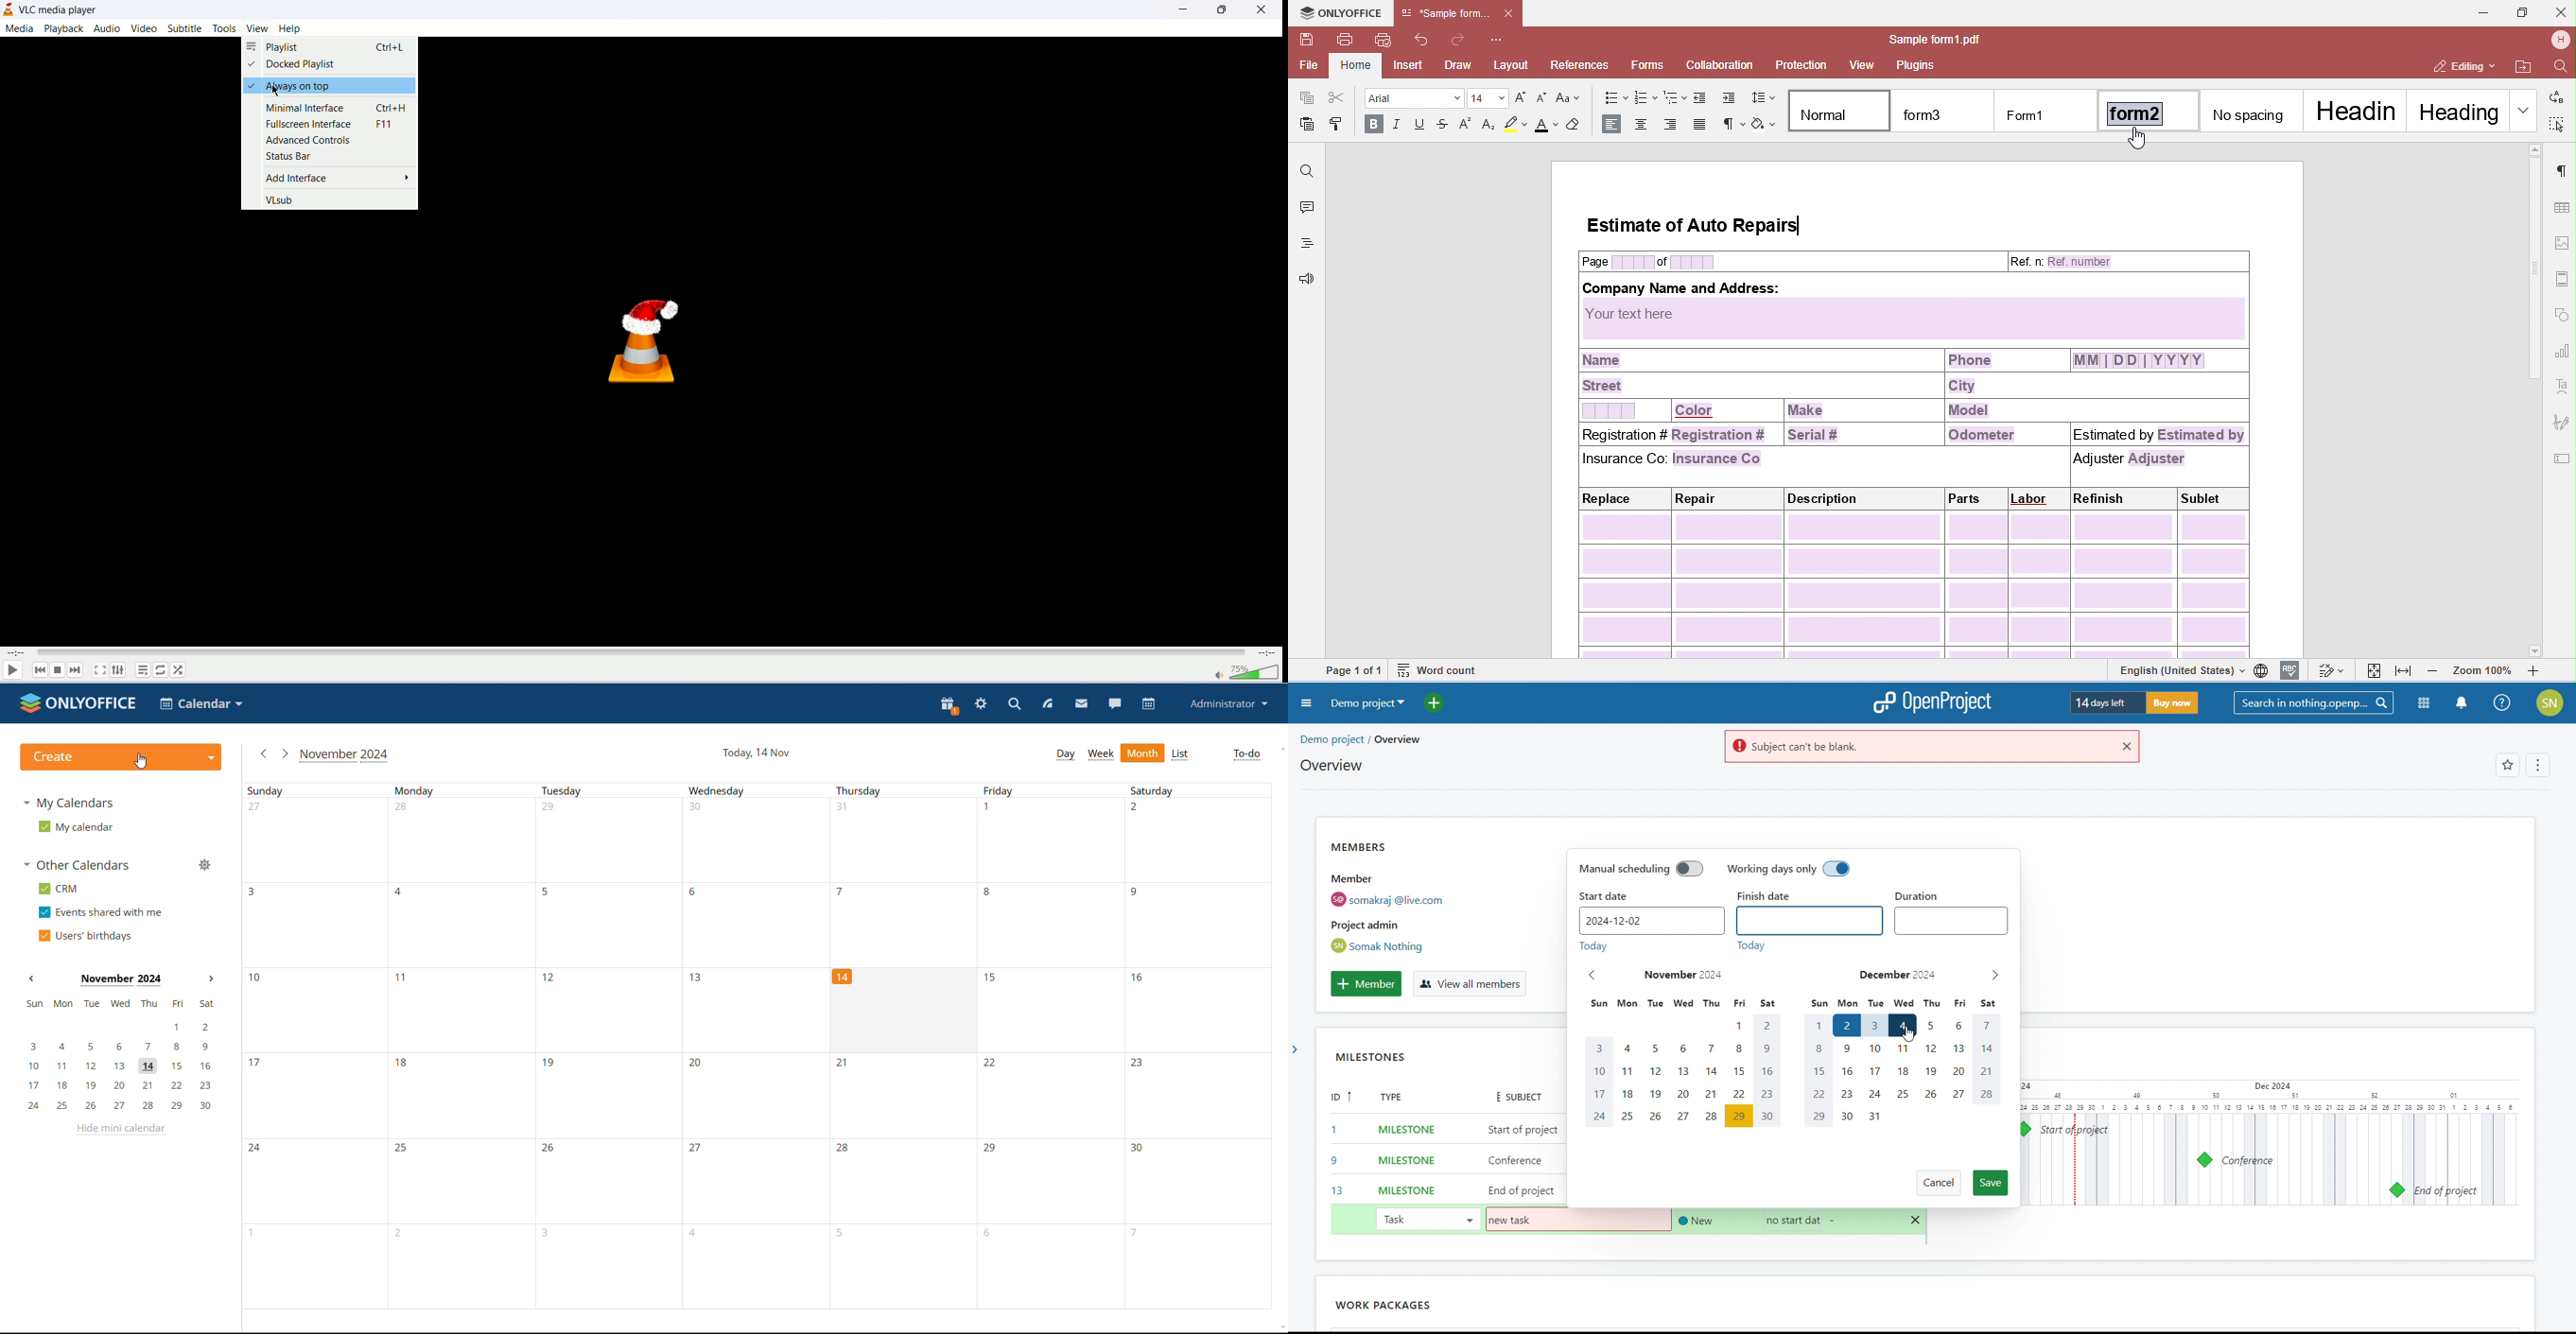  What do you see at coordinates (2023, 1129) in the screenshot?
I see `milestone 1` at bounding box center [2023, 1129].